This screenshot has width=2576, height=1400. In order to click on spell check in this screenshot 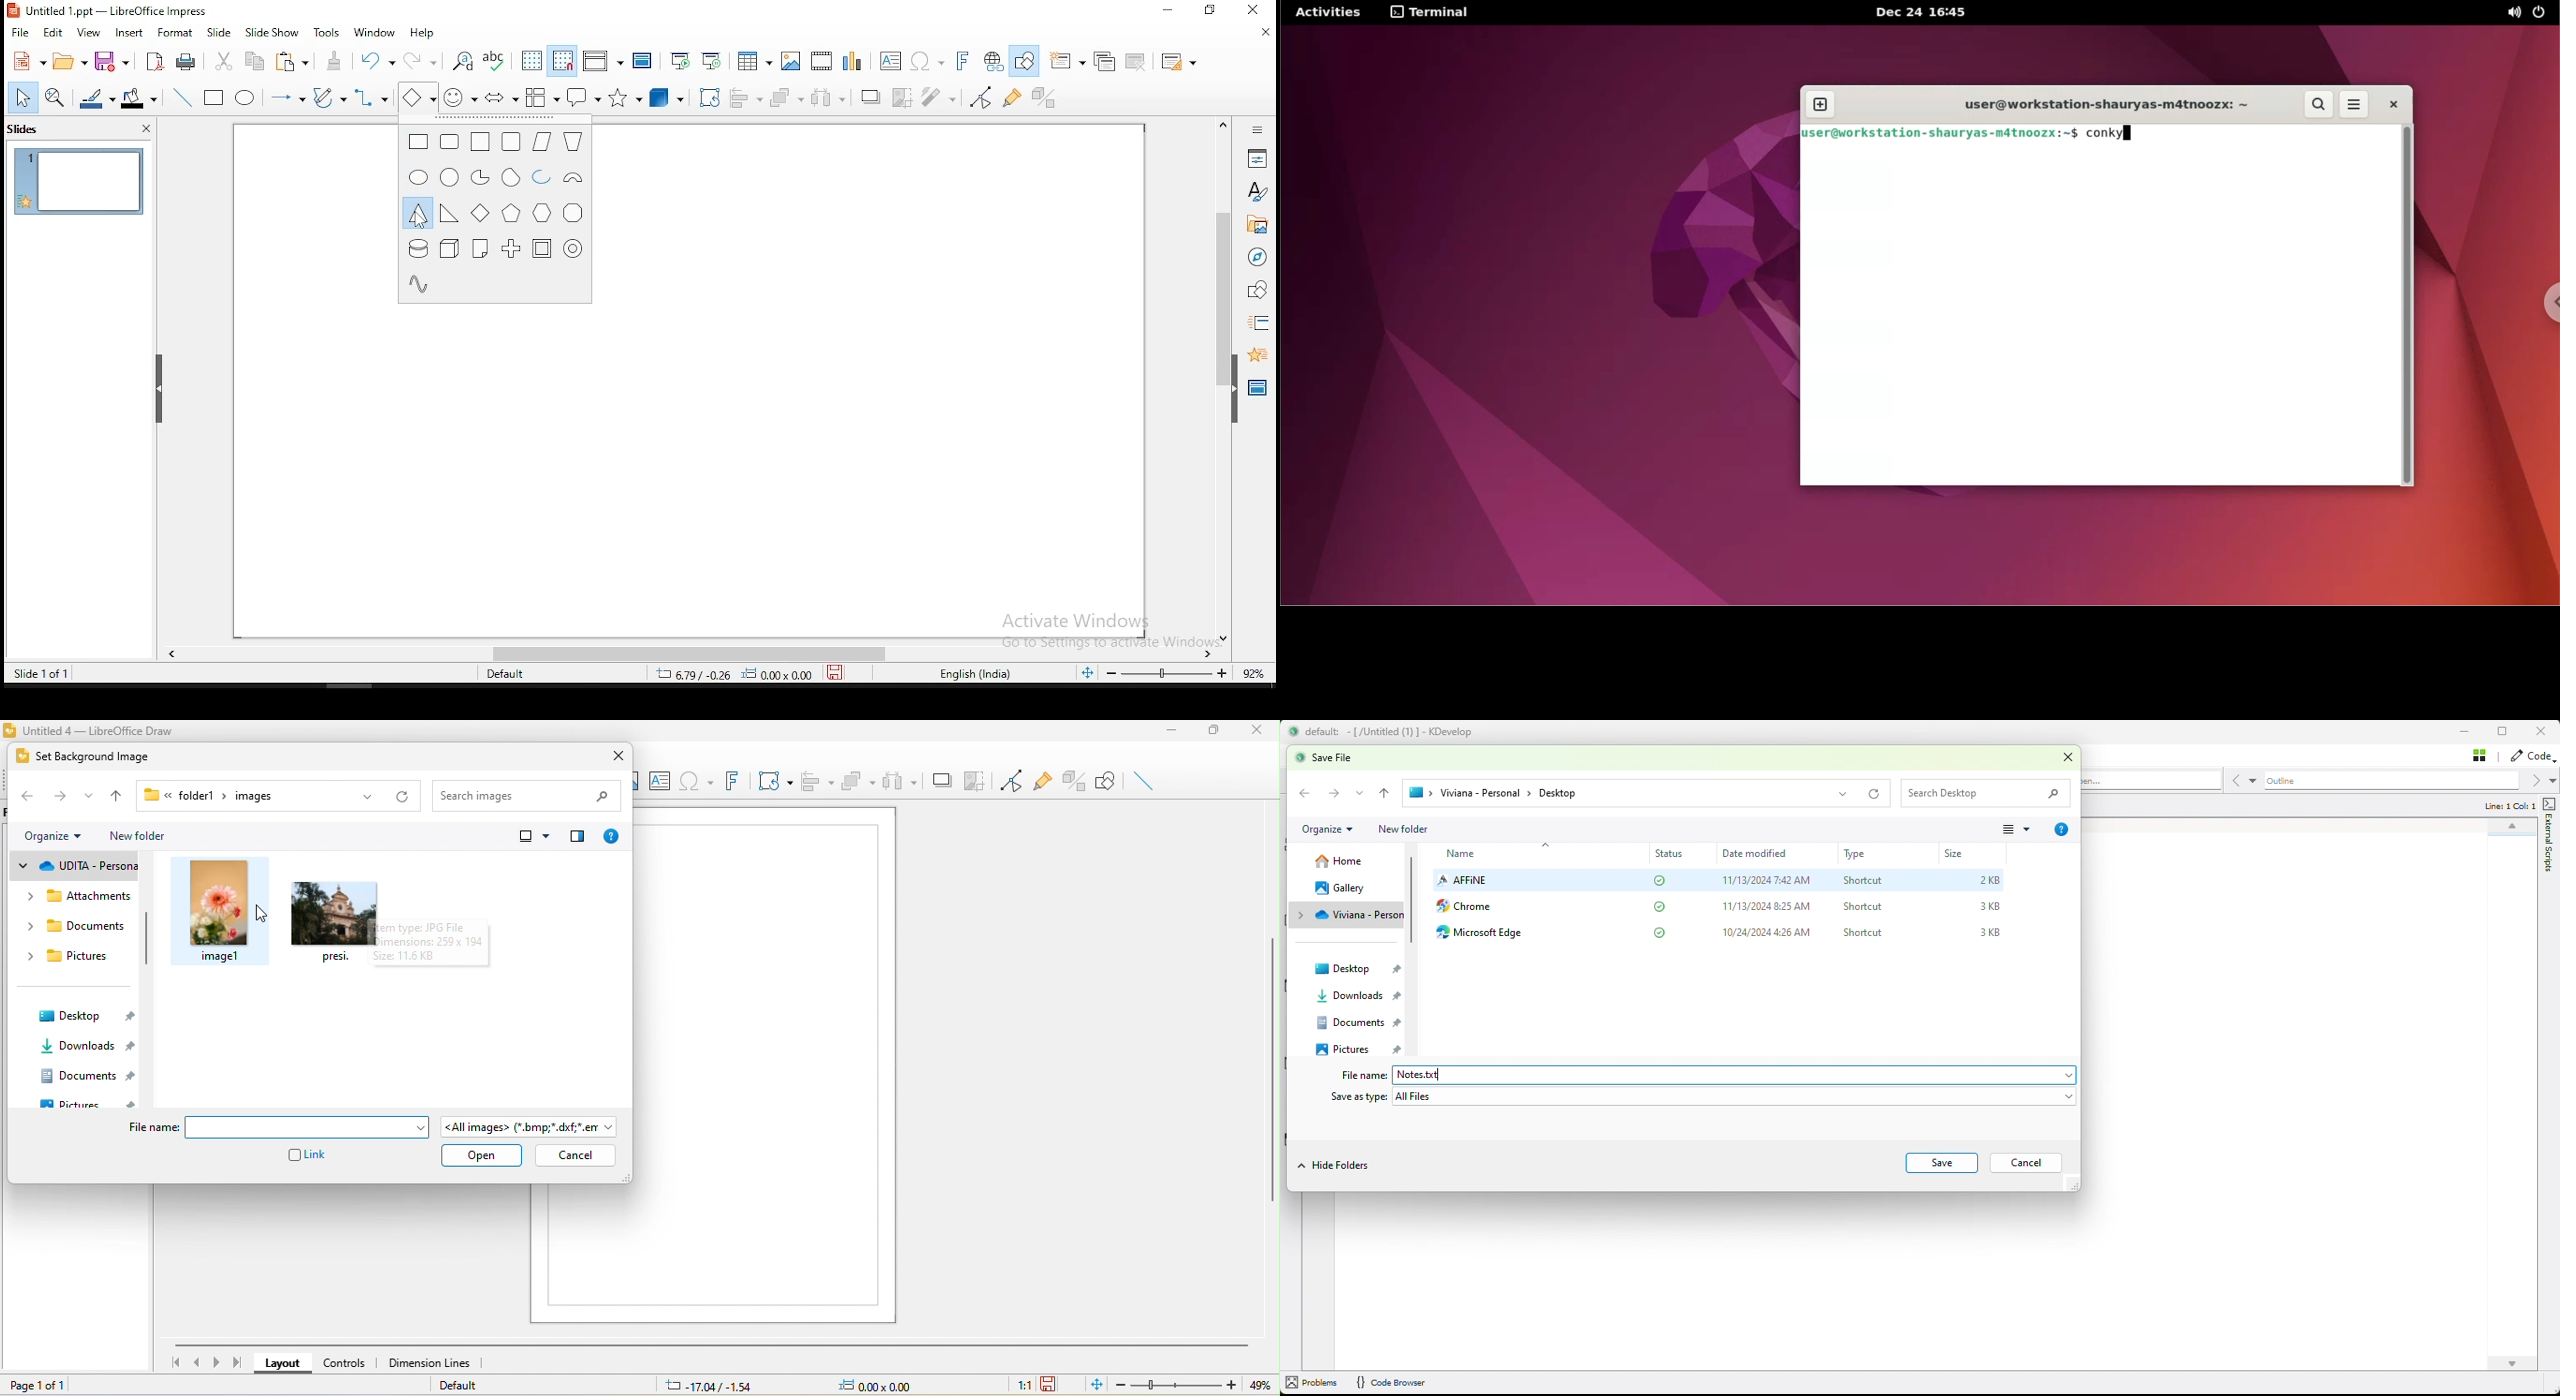, I will do `click(497, 61)`.